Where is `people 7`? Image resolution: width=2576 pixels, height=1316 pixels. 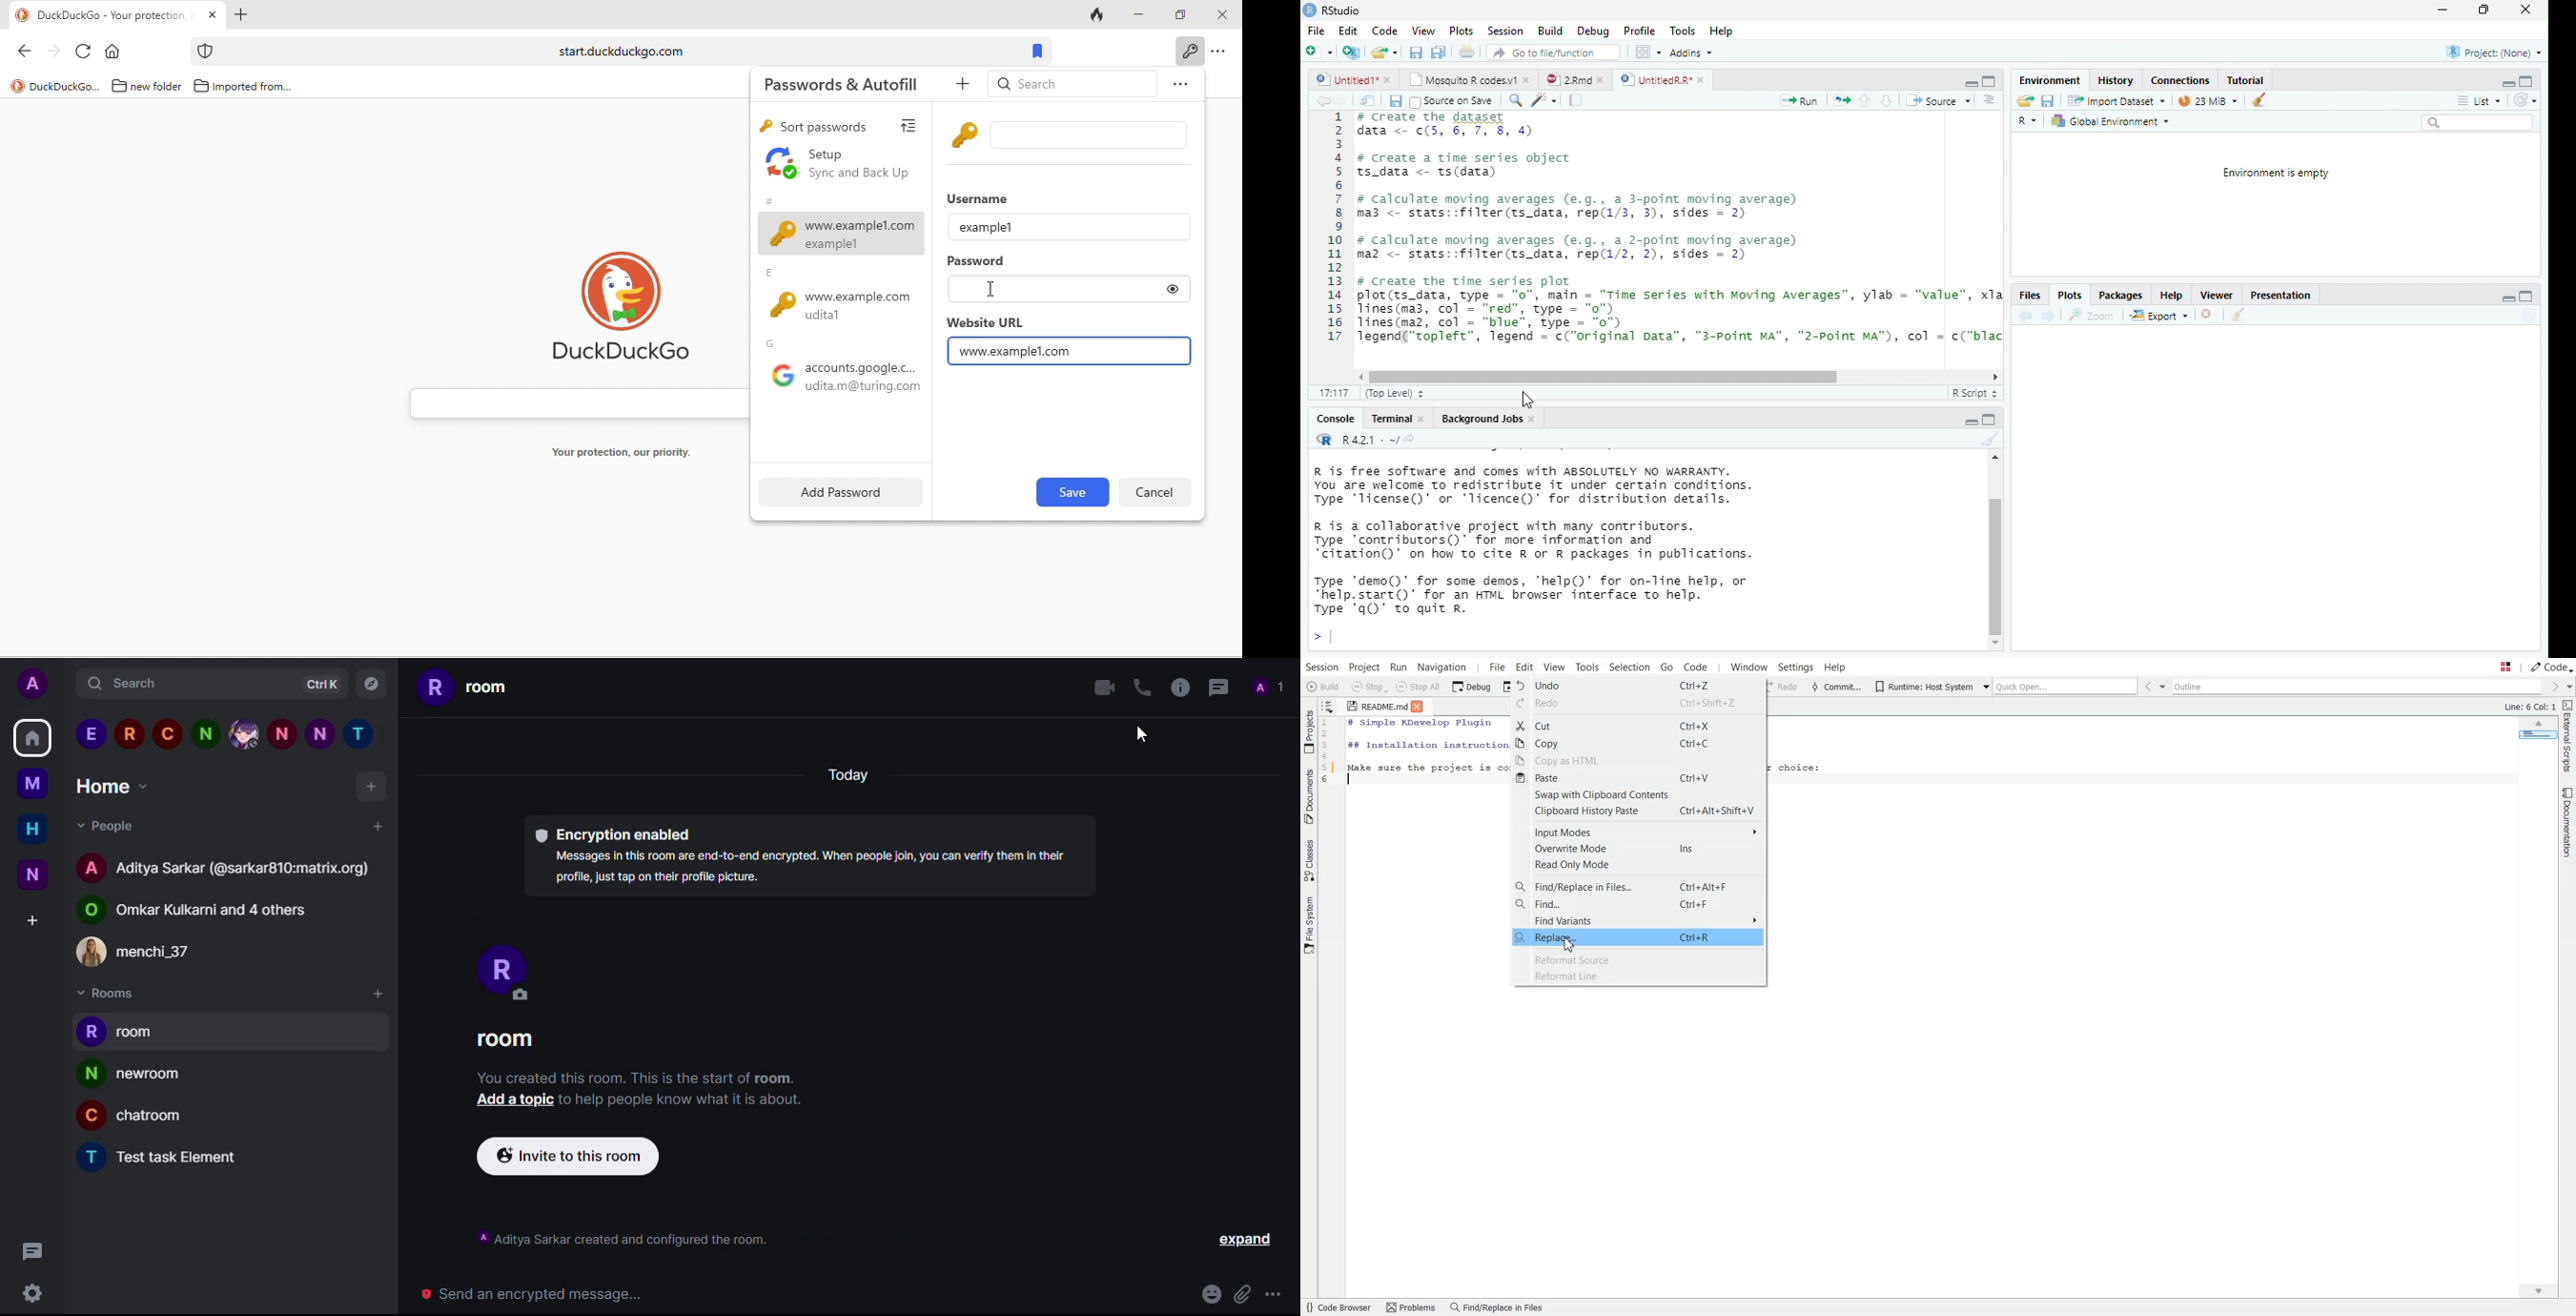
people 7 is located at coordinates (320, 733).